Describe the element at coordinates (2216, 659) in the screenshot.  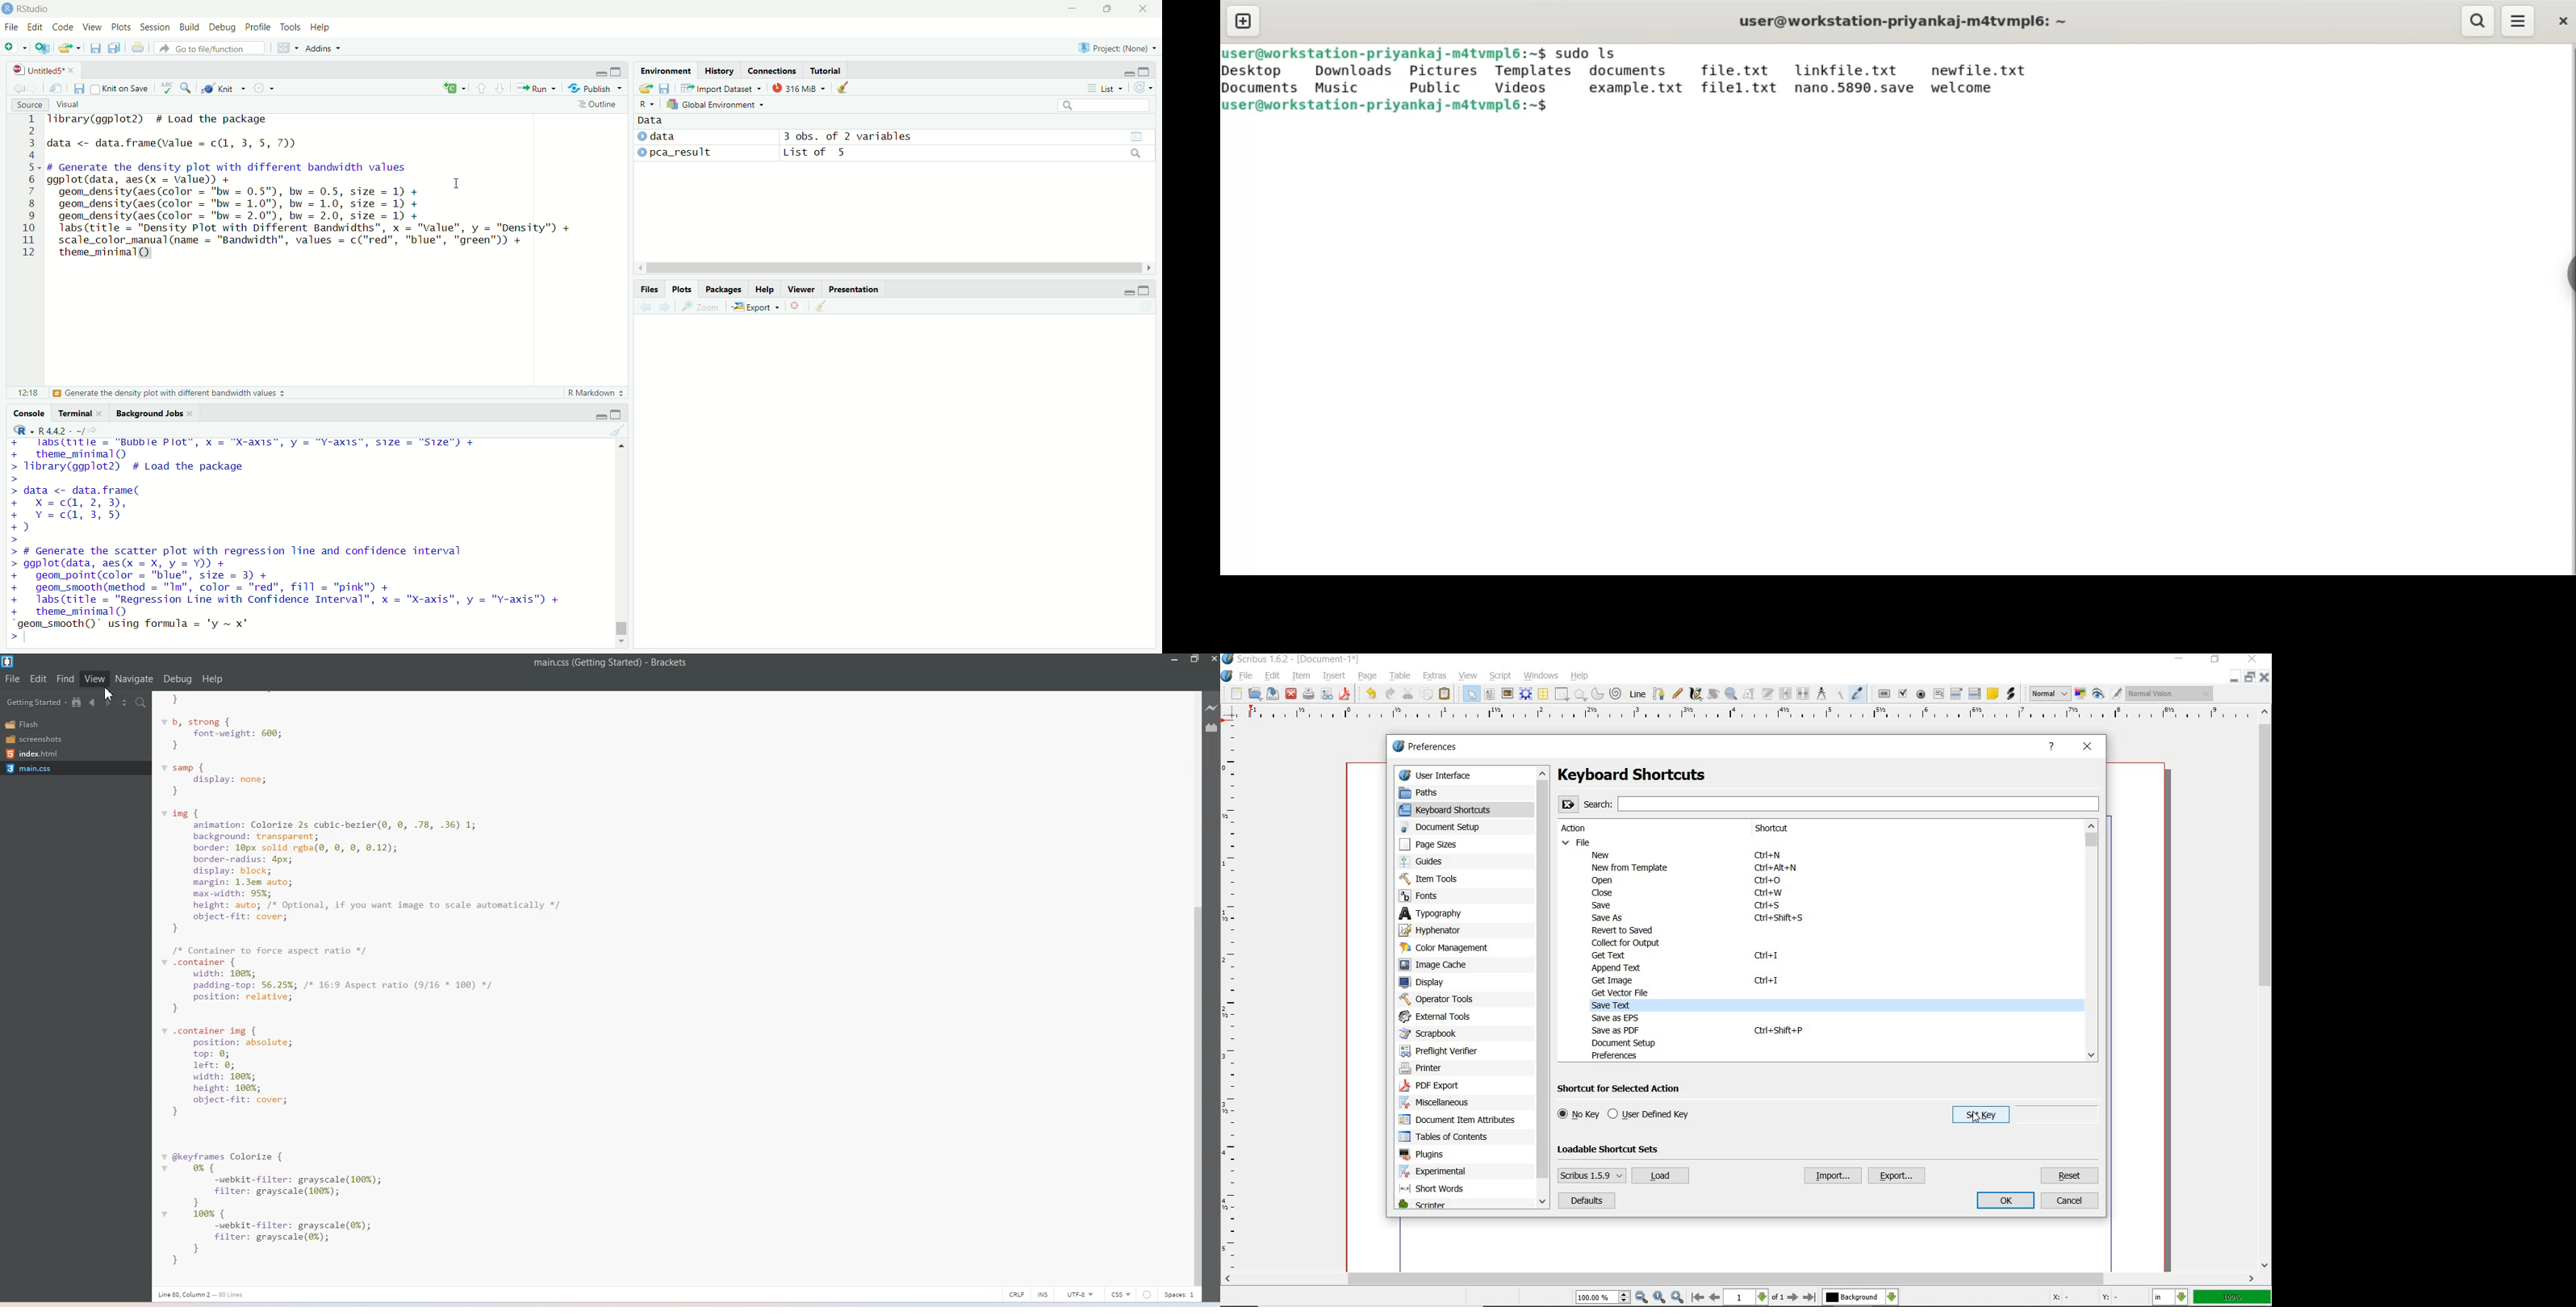
I see `restore` at that location.